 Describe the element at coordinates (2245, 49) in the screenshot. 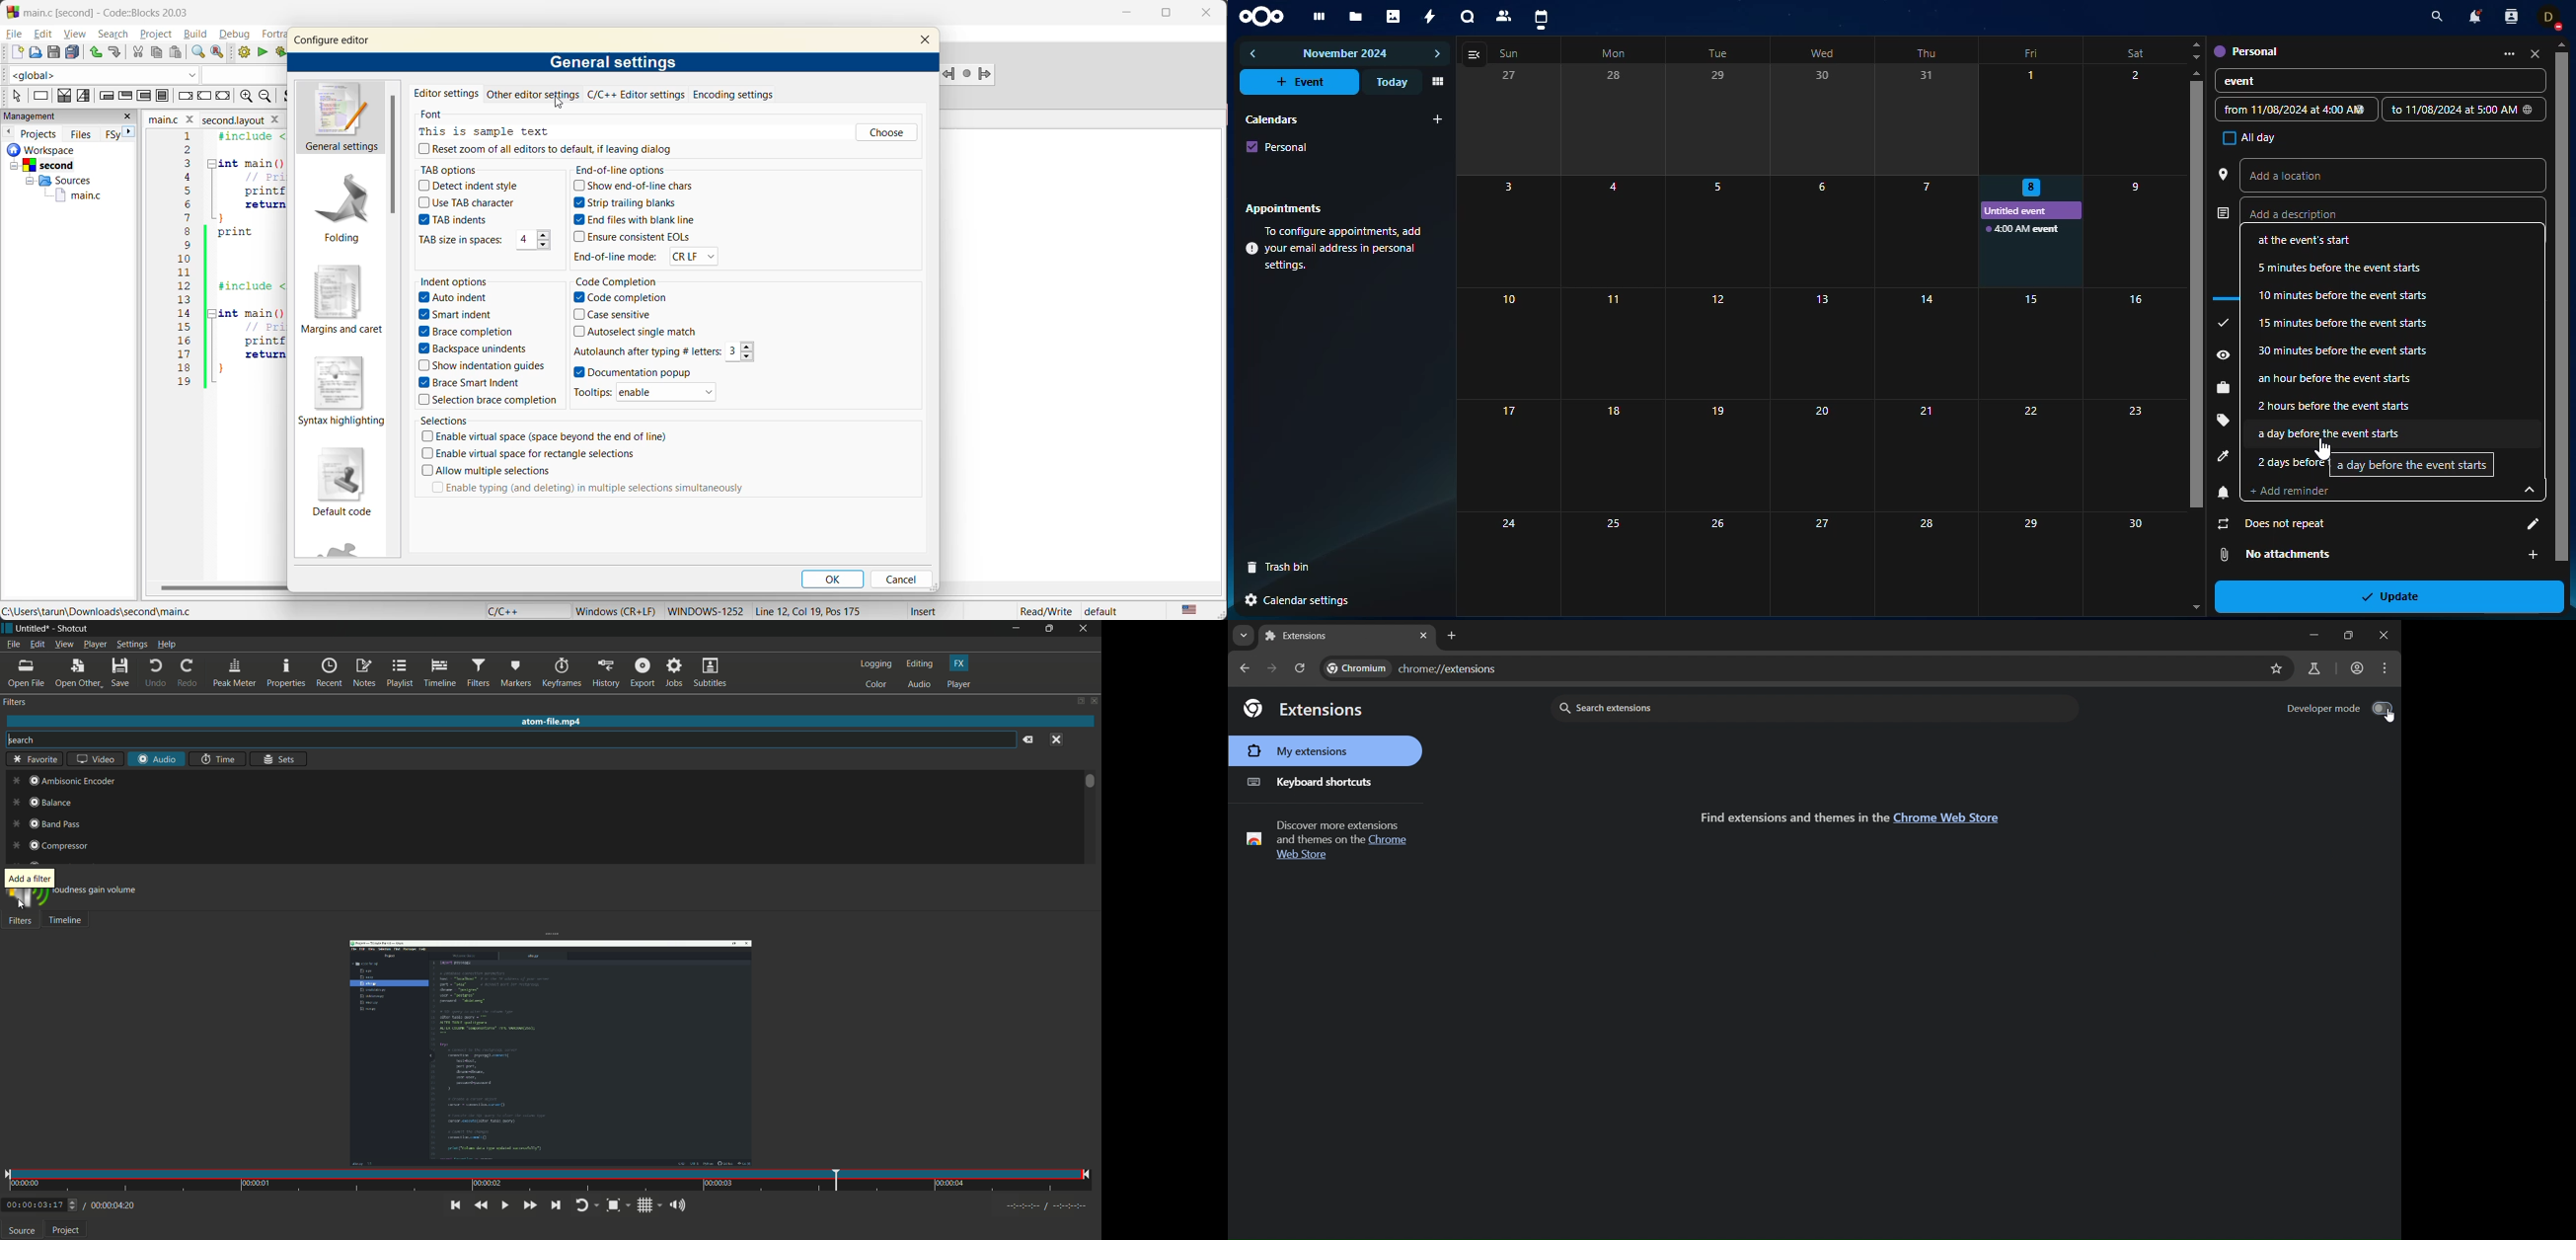

I see `personal` at that location.